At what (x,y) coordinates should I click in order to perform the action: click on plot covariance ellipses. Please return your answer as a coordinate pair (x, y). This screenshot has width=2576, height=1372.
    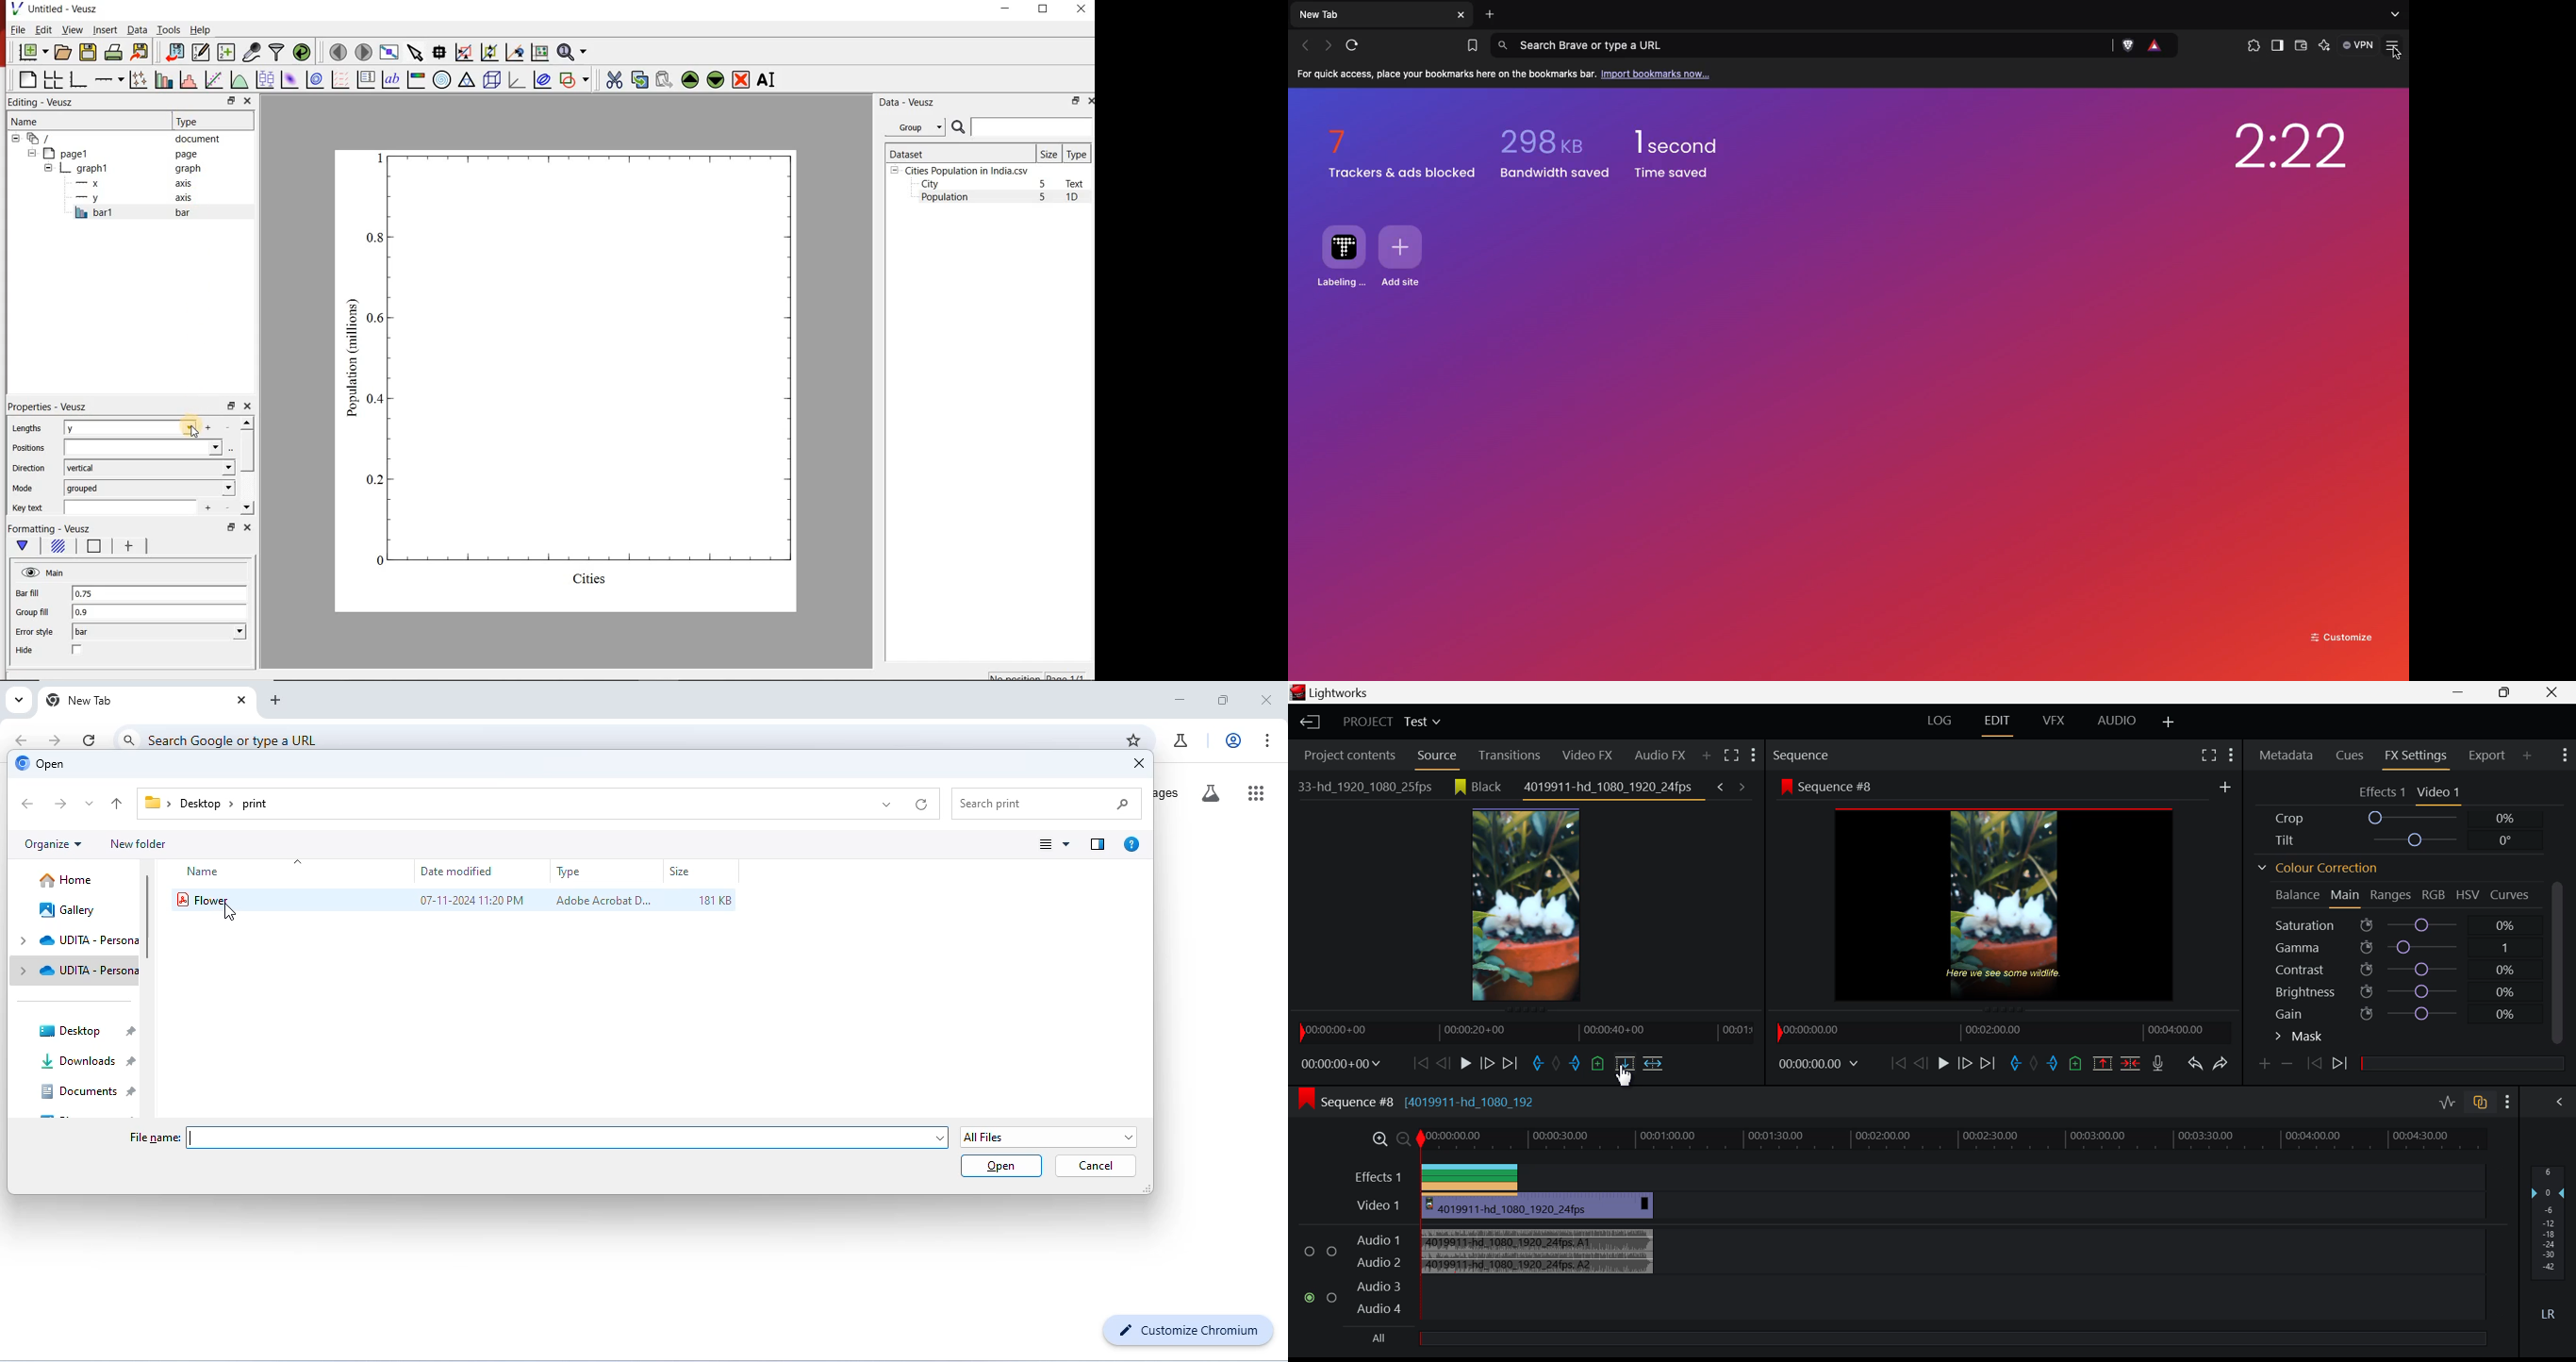
    Looking at the image, I should click on (543, 80).